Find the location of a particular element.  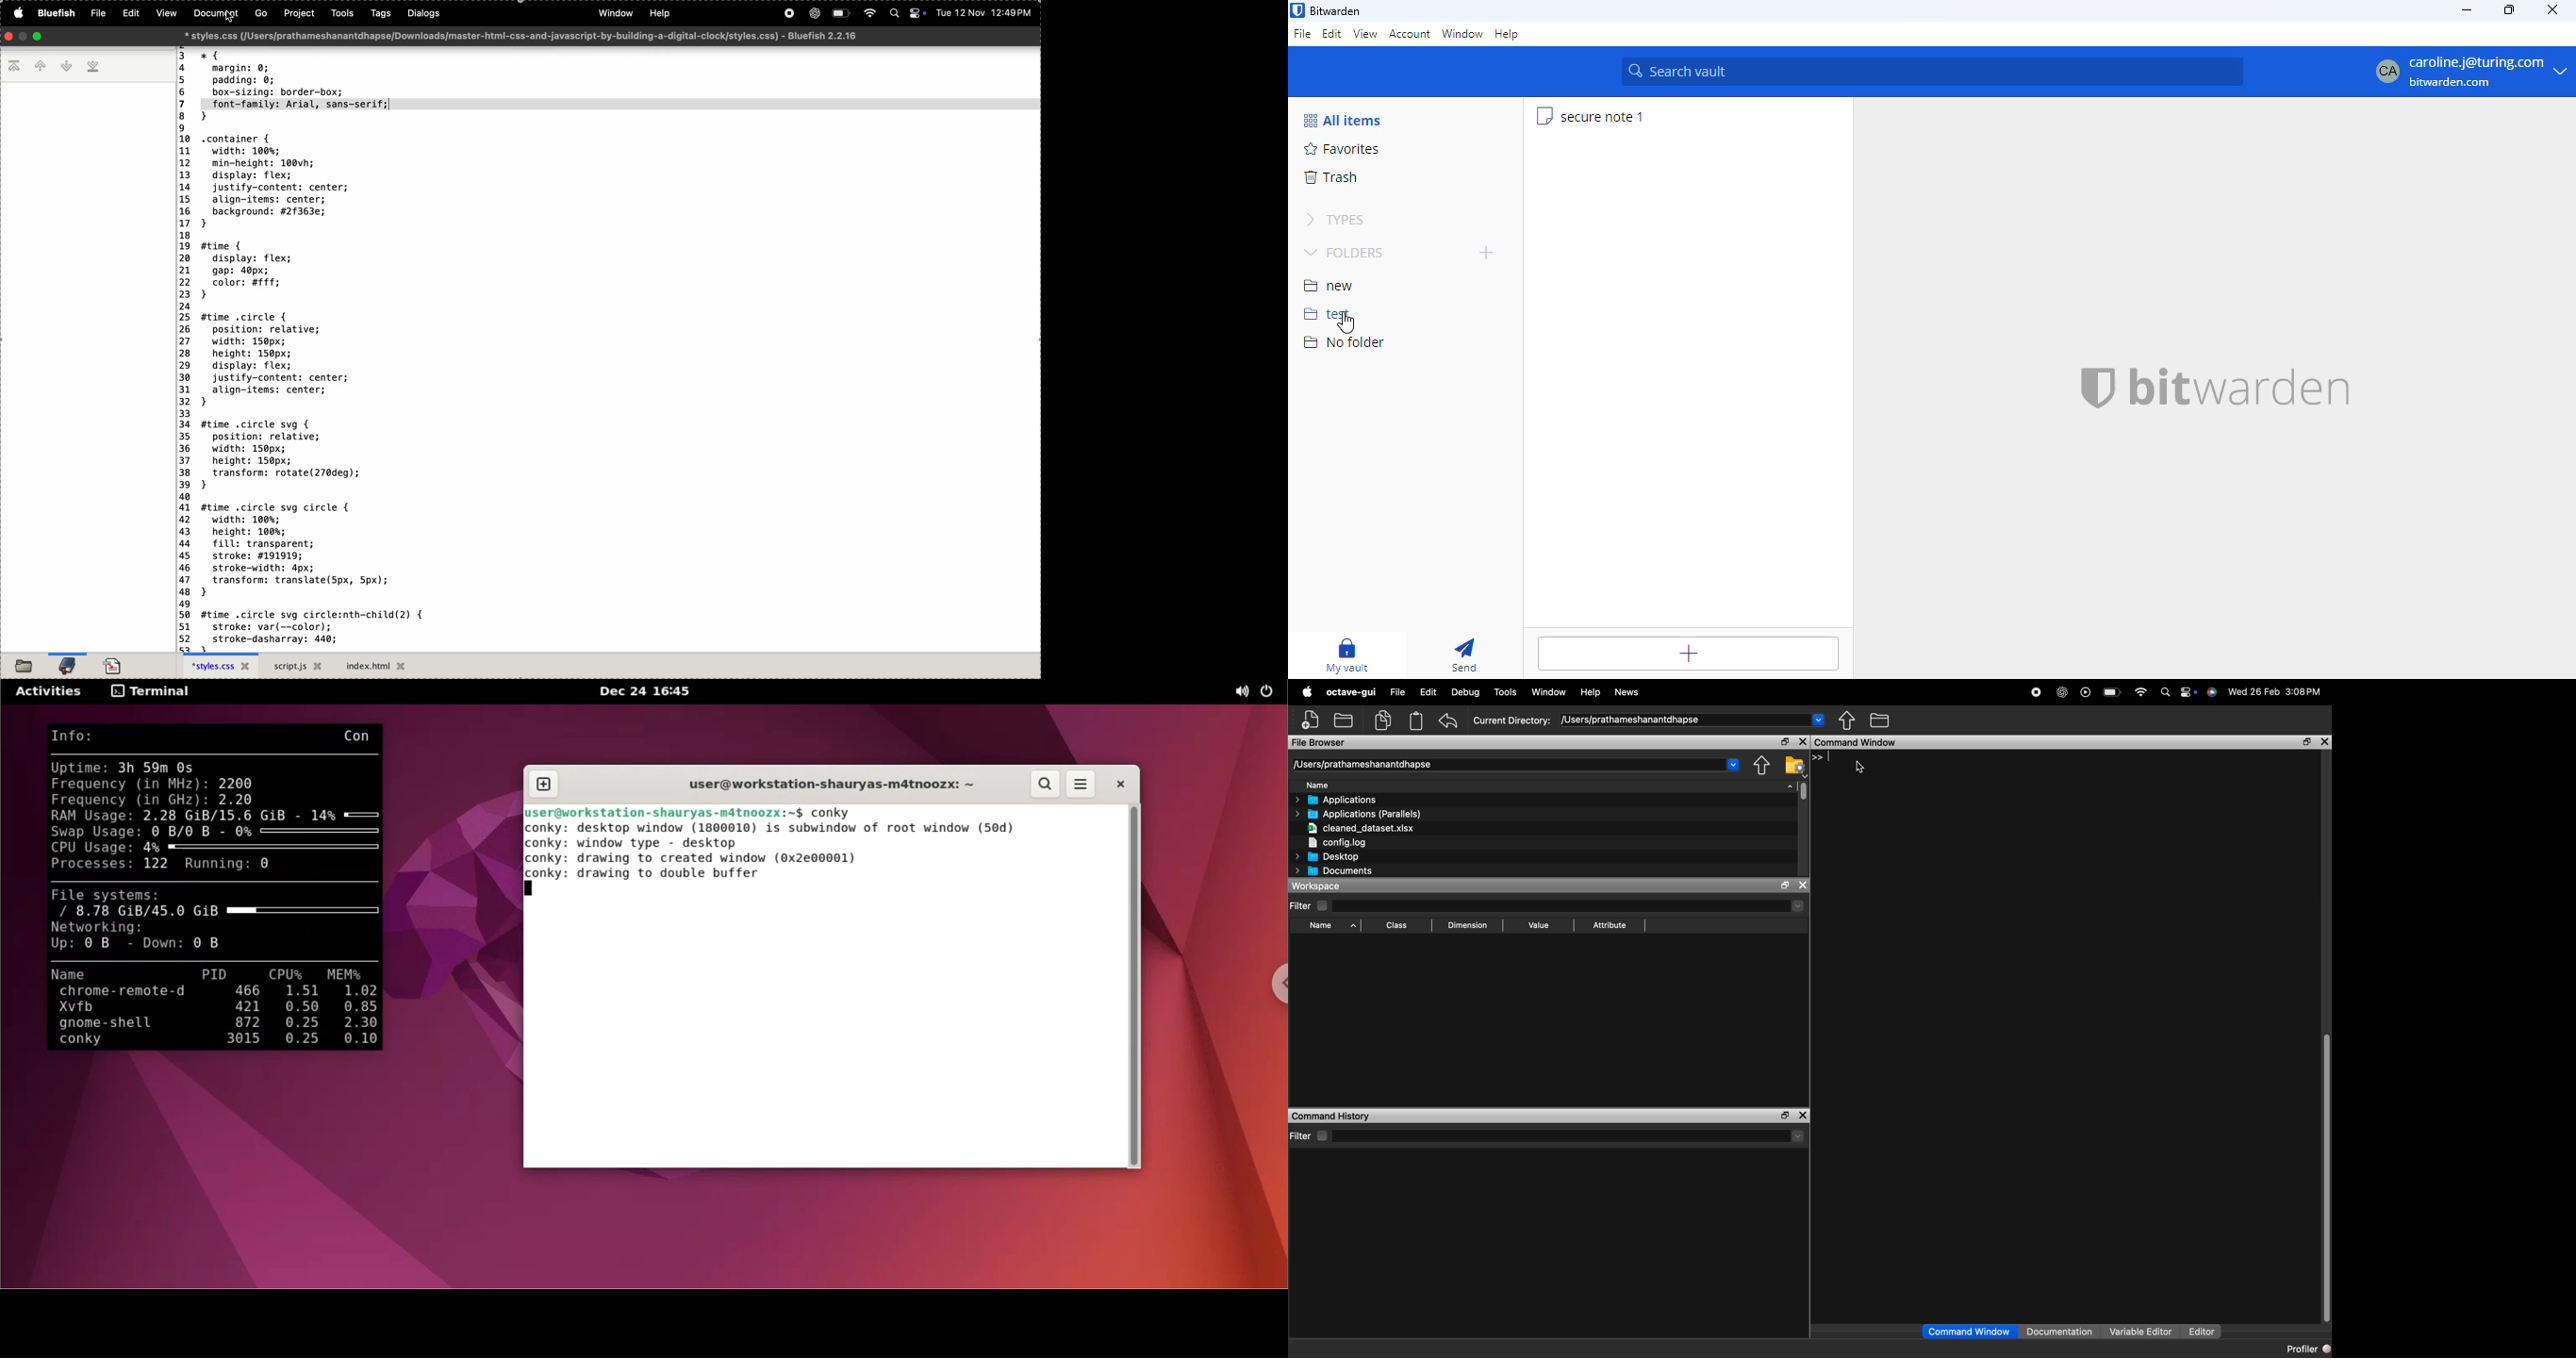

Help is located at coordinates (1590, 692).